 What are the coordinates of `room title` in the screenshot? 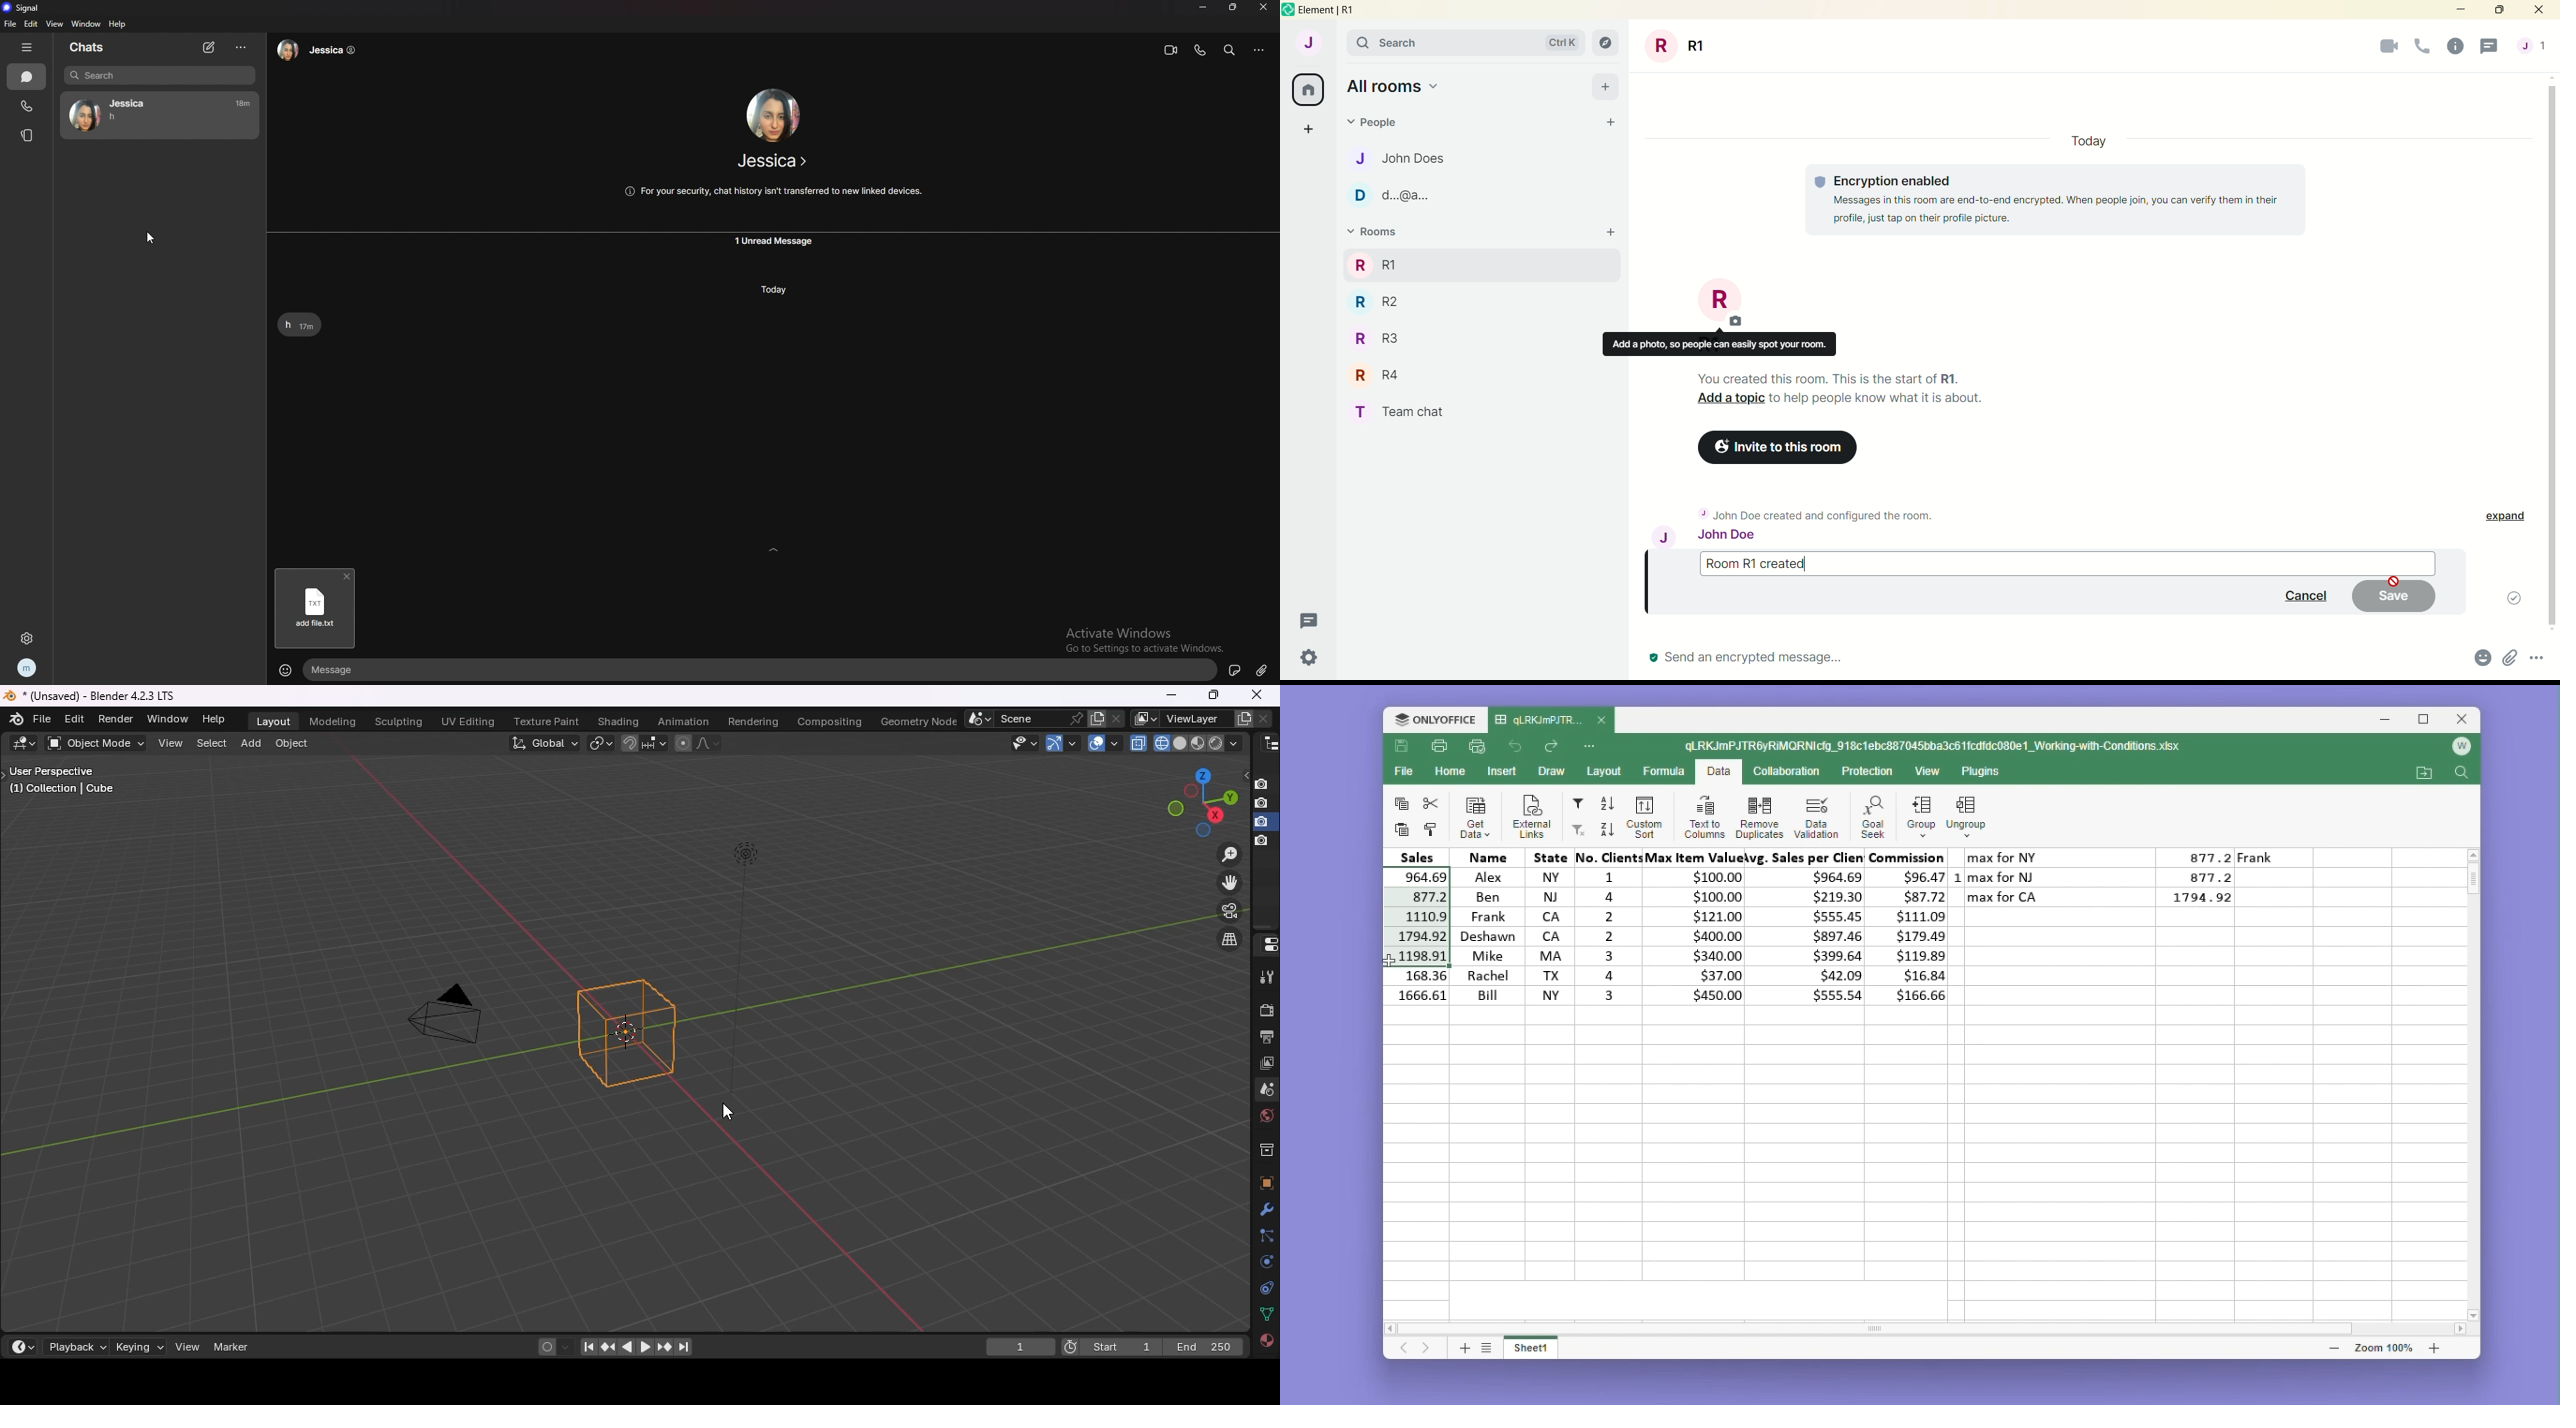 It's located at (1722, 303).